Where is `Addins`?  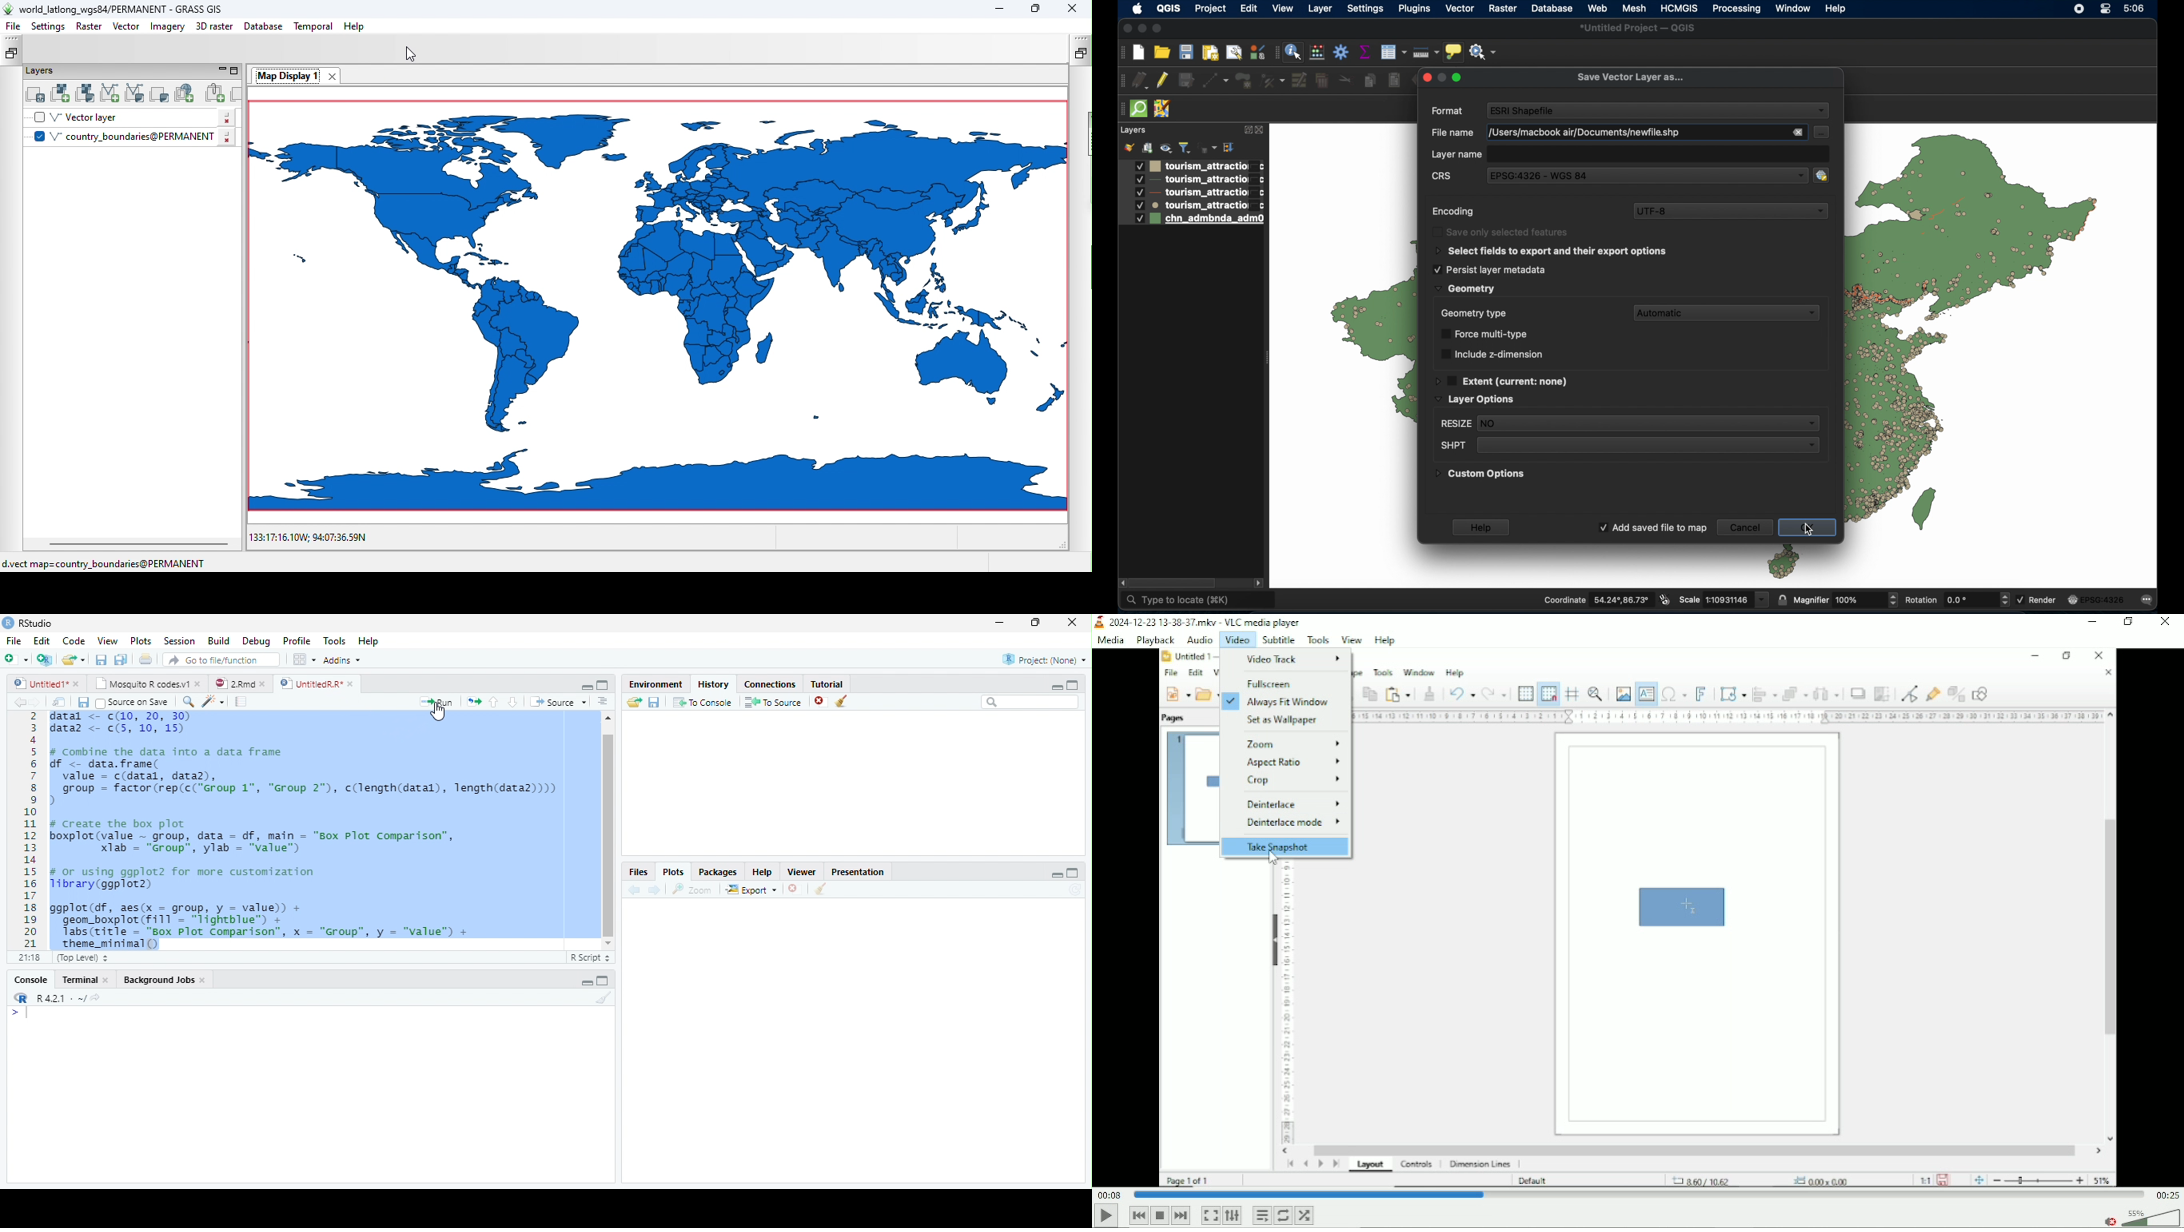
Addins is located at coordinates (341, 660).